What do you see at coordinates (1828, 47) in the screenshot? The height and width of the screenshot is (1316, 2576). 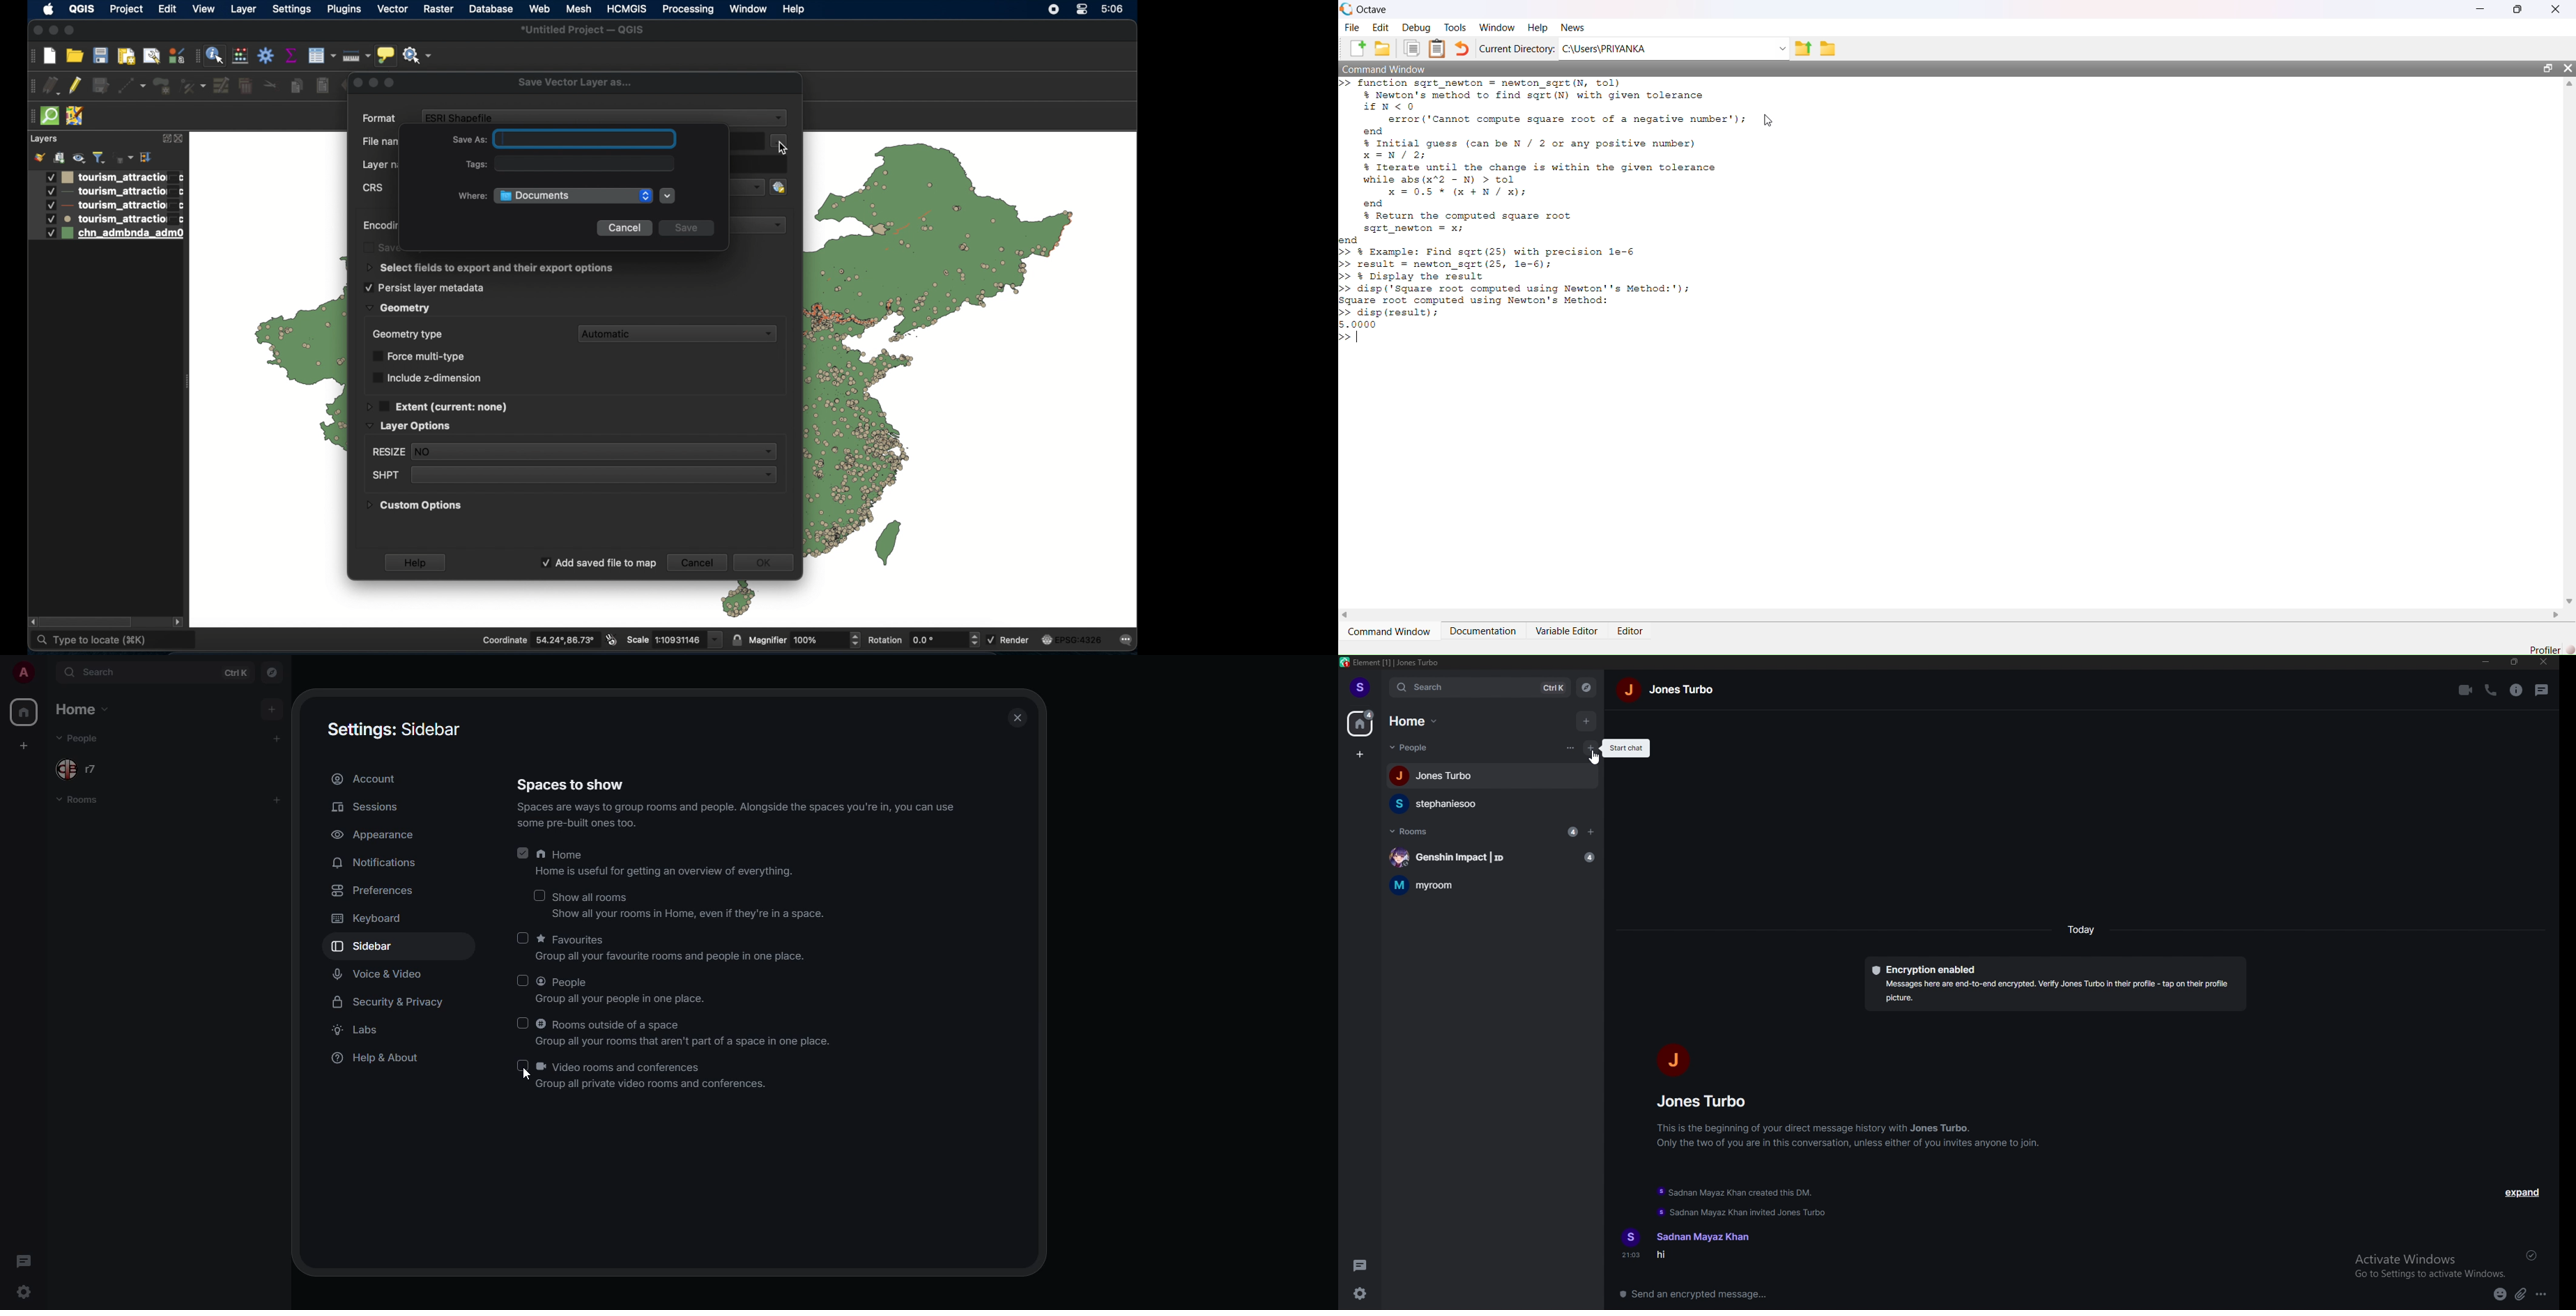 I see `Browse directories` at bounding box center [1828, 47].